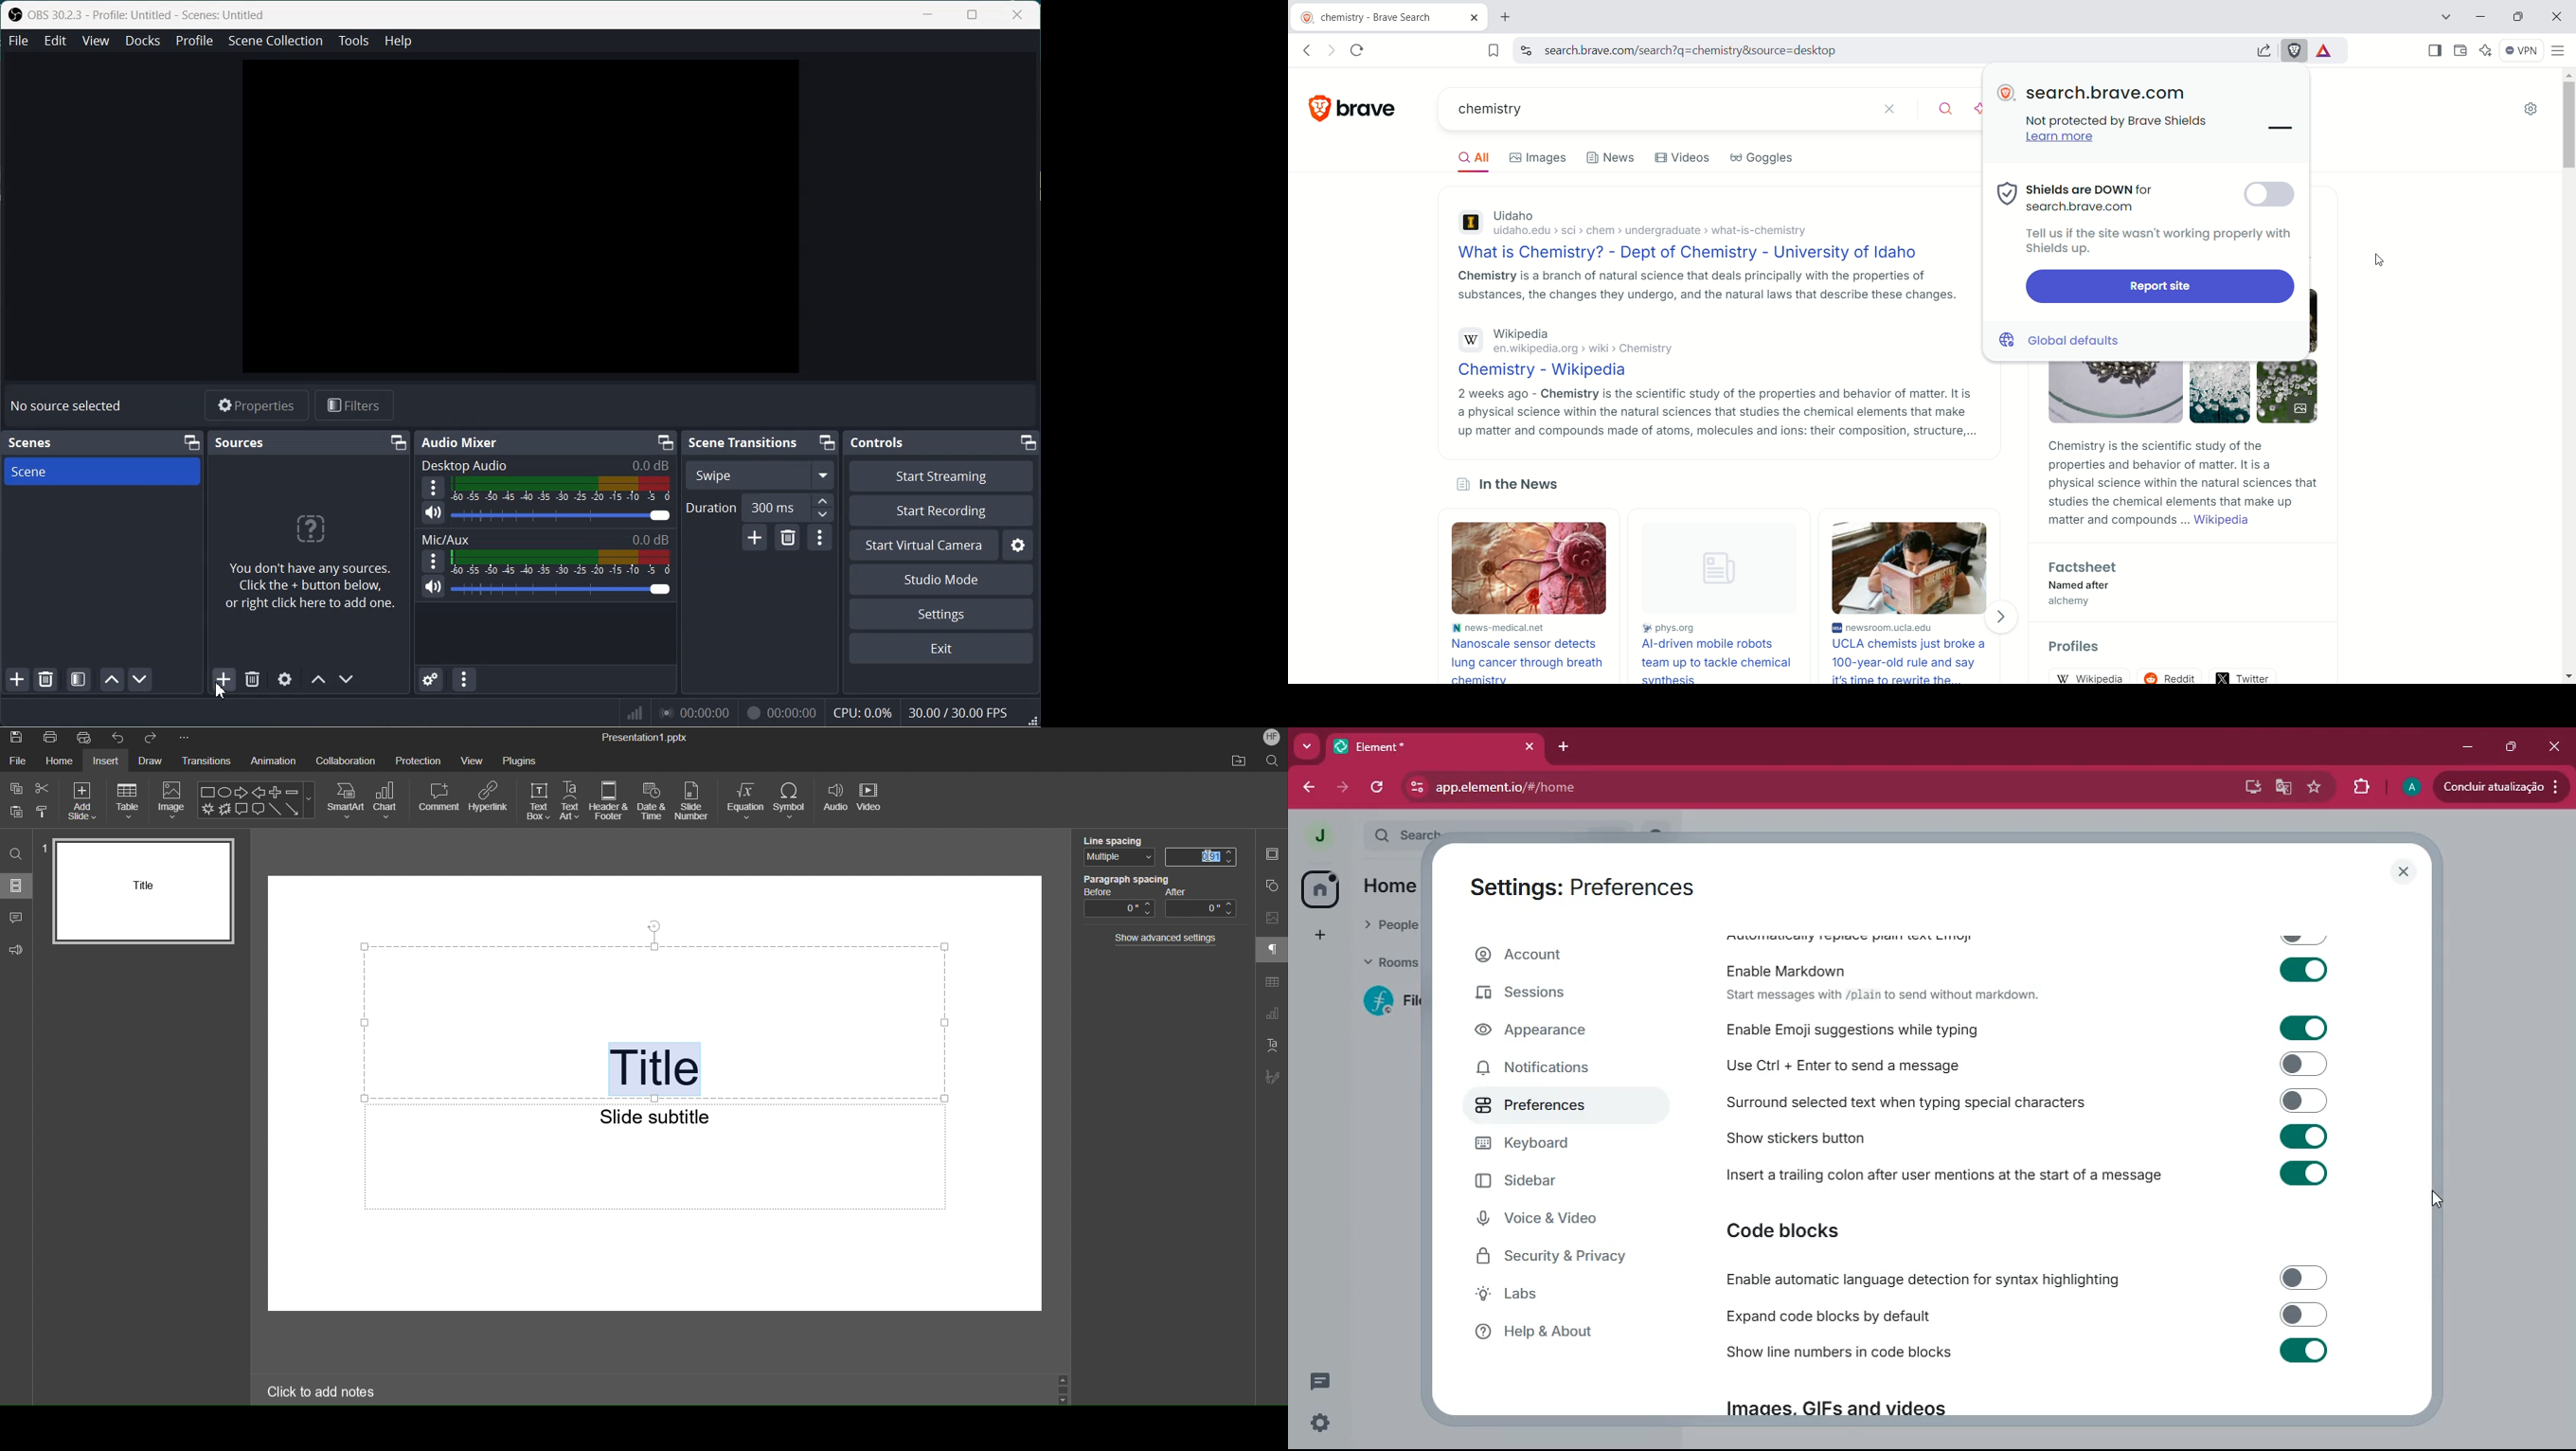 Image resolution: width=2576 pixels, height=1456 pixels. What do you see at coordinates (318, 680) in the screenshot?
I see `Move source up` at bounding box center [318, 680].